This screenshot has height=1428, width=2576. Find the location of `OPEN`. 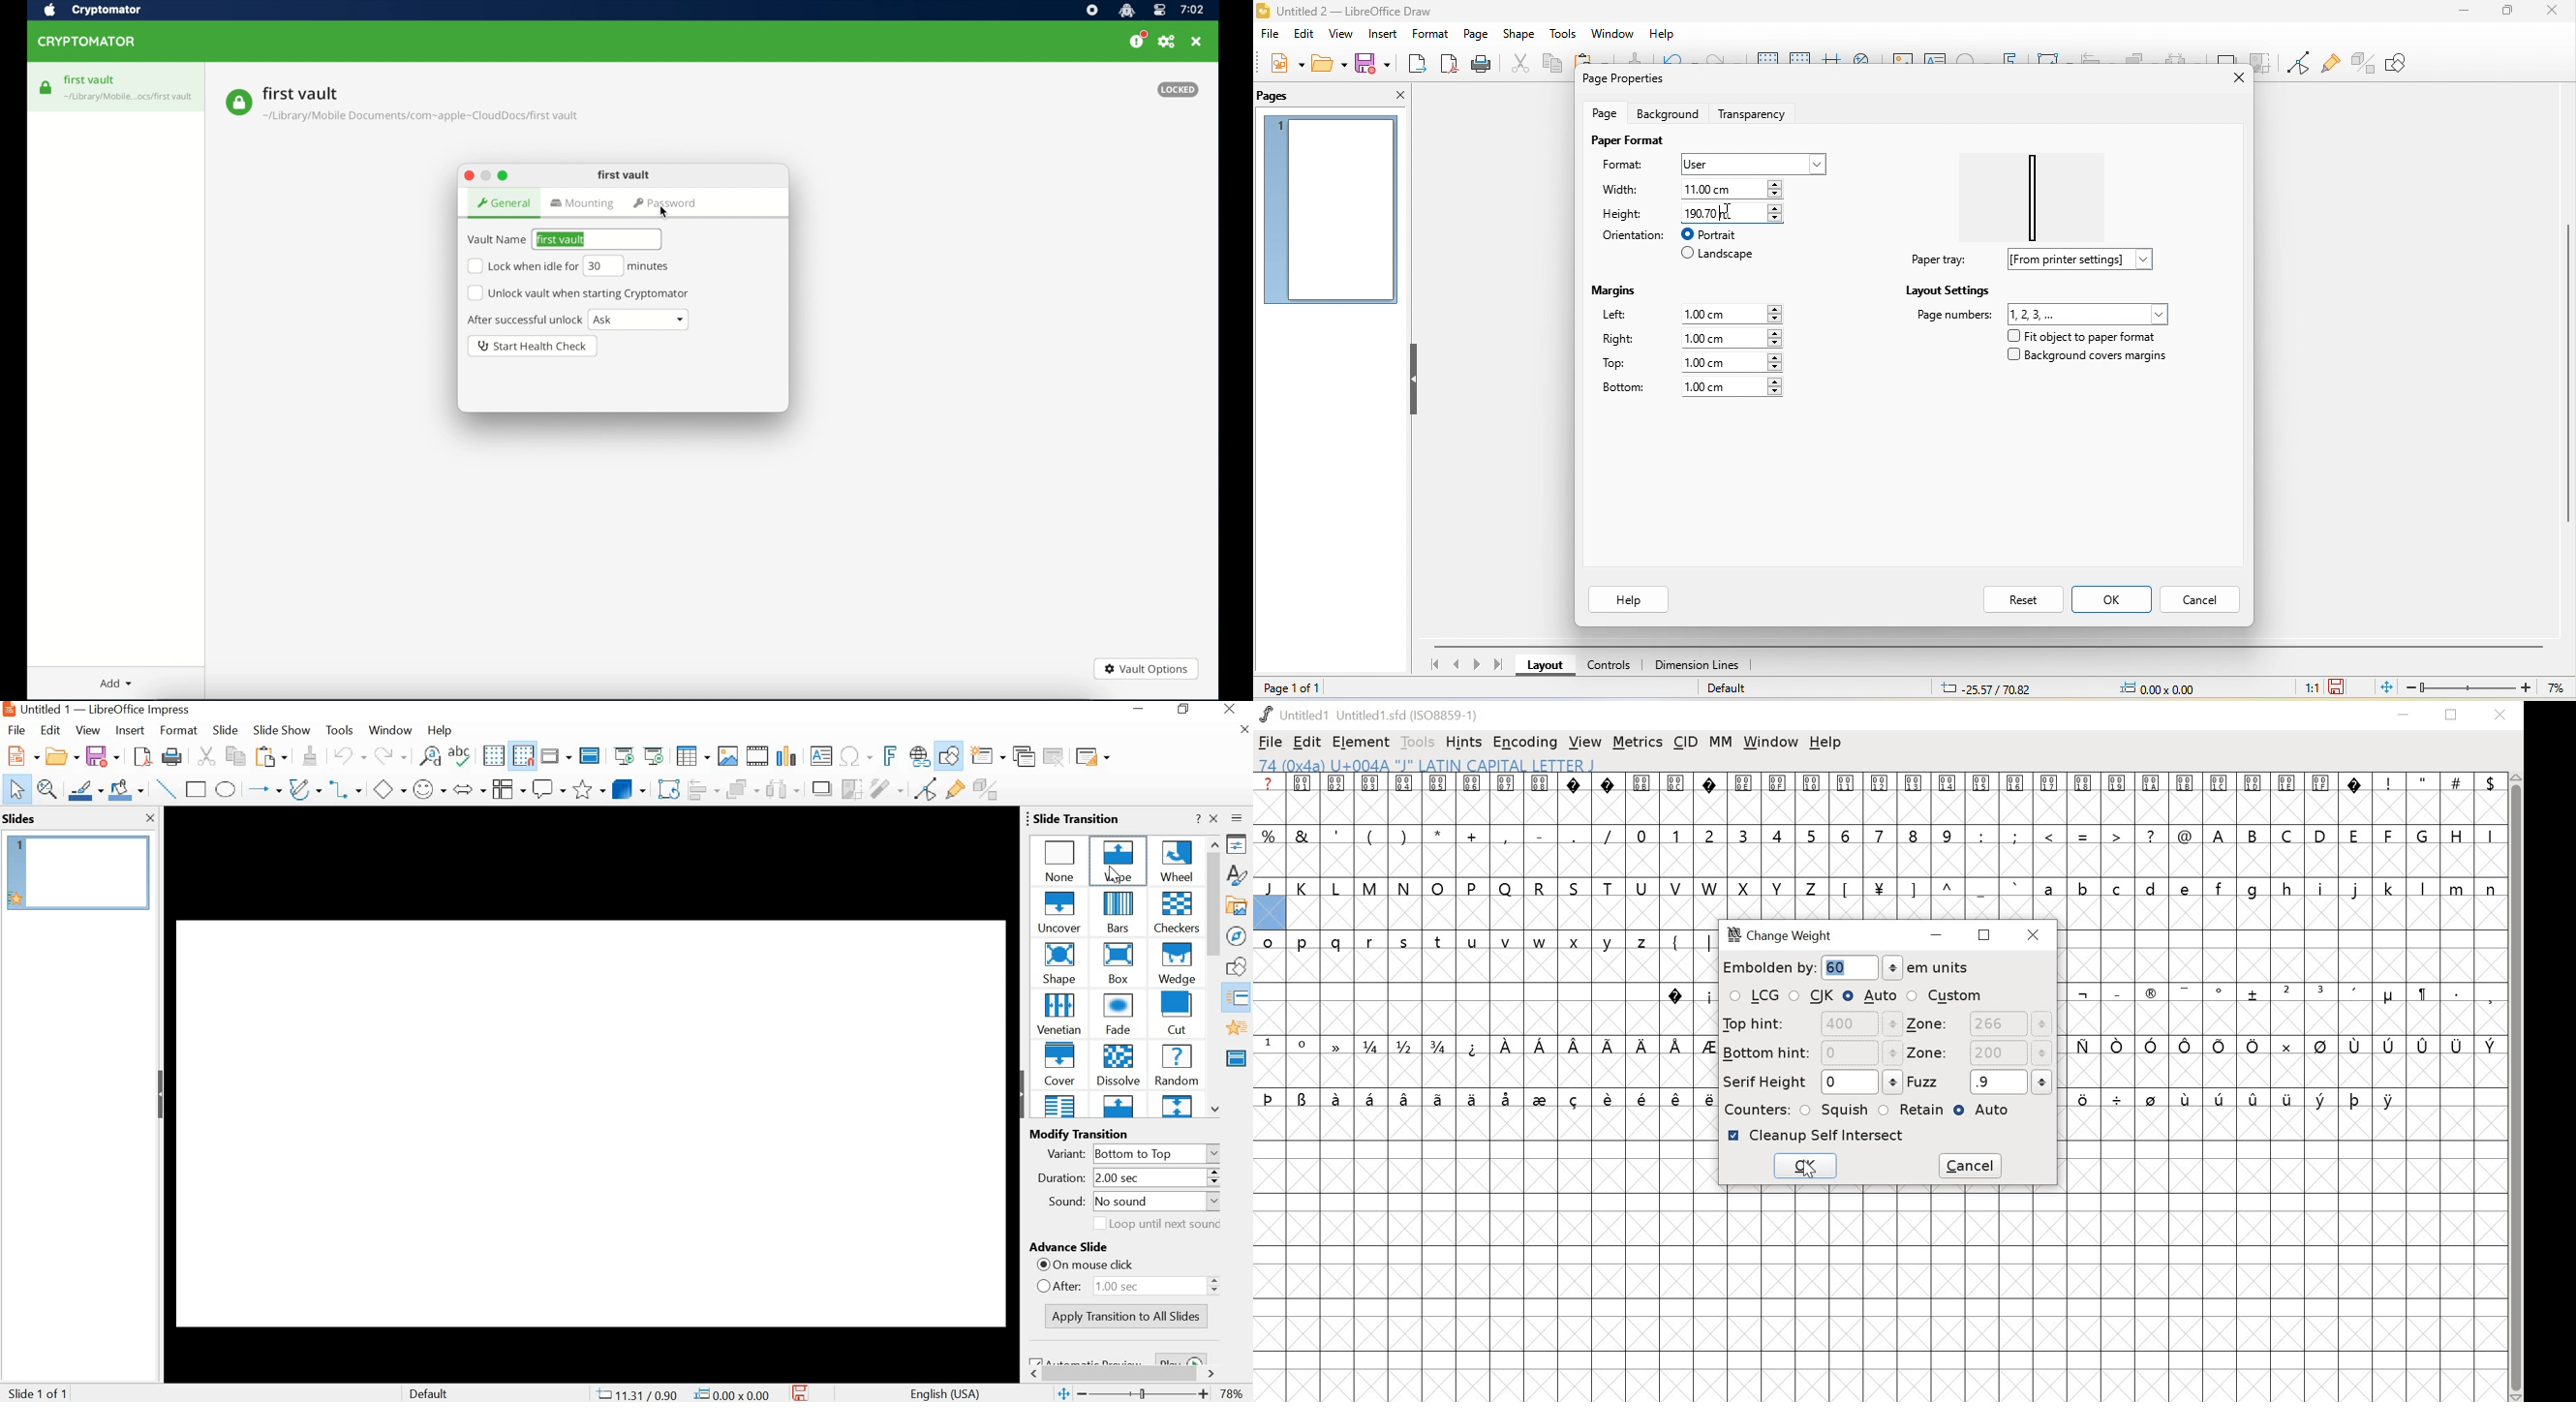

OPEN is located at coordinates (59, 756).